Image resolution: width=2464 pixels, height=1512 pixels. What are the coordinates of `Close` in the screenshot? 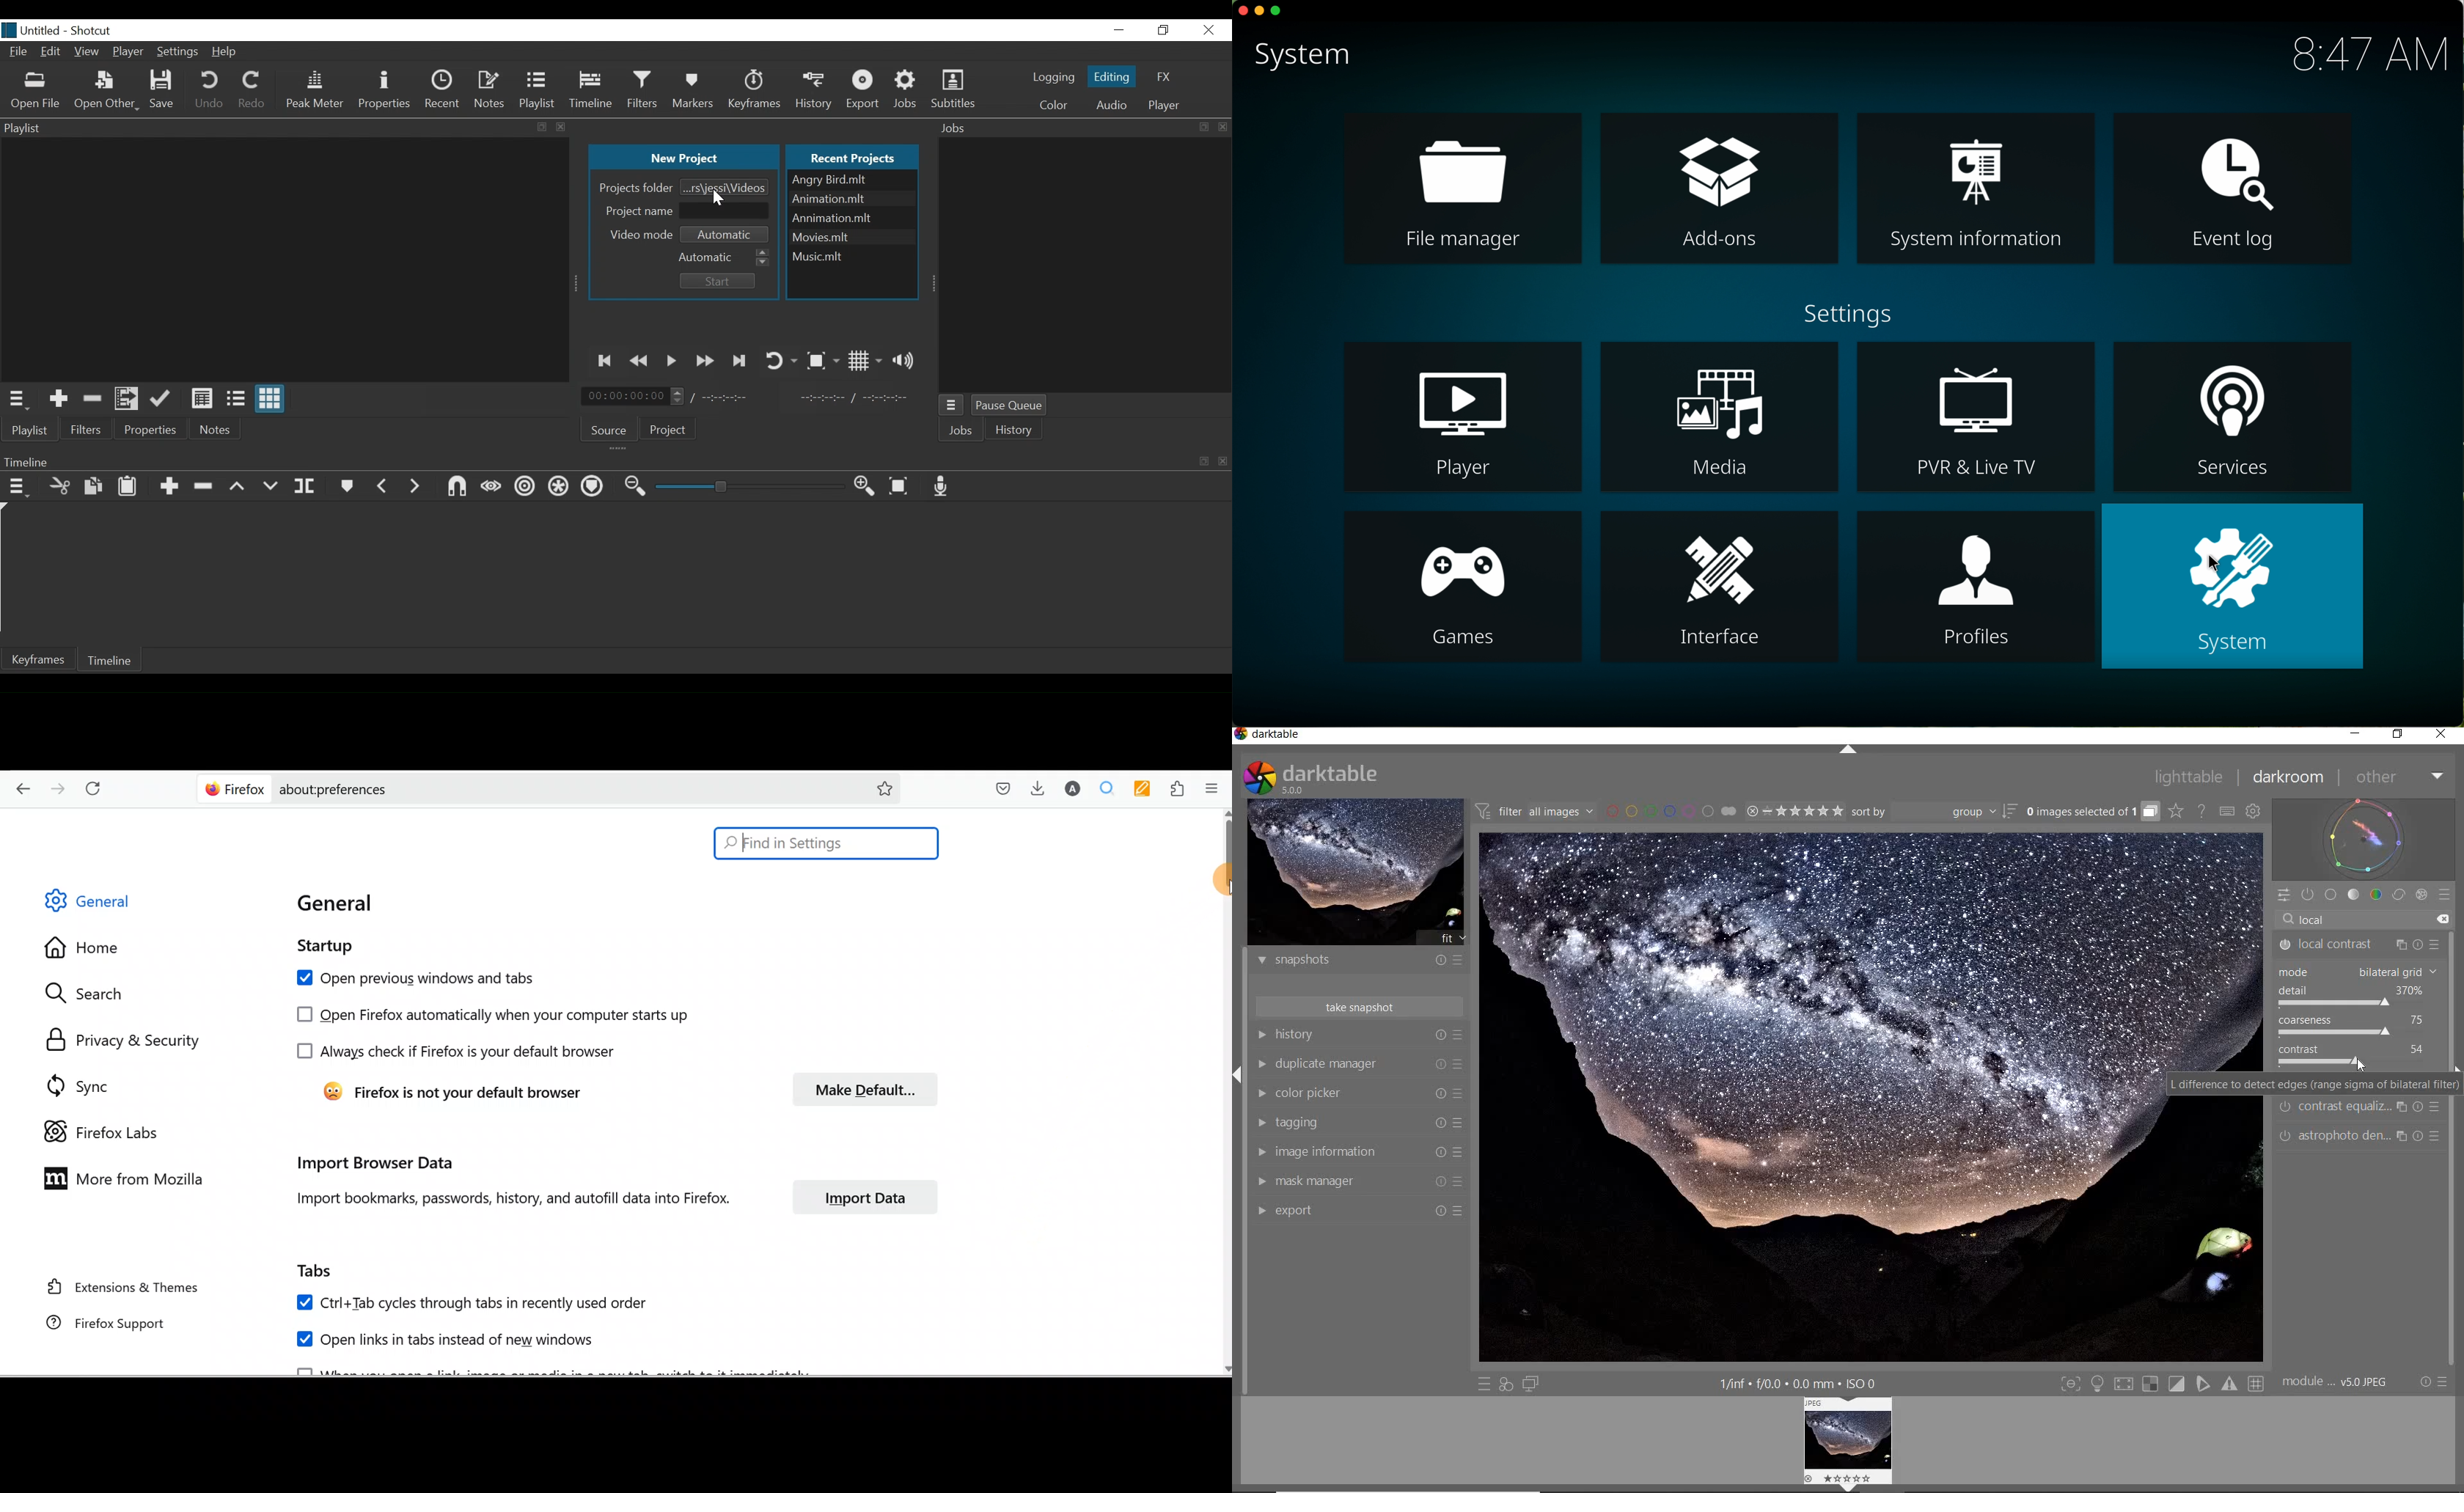 It's located at (1206, 30).